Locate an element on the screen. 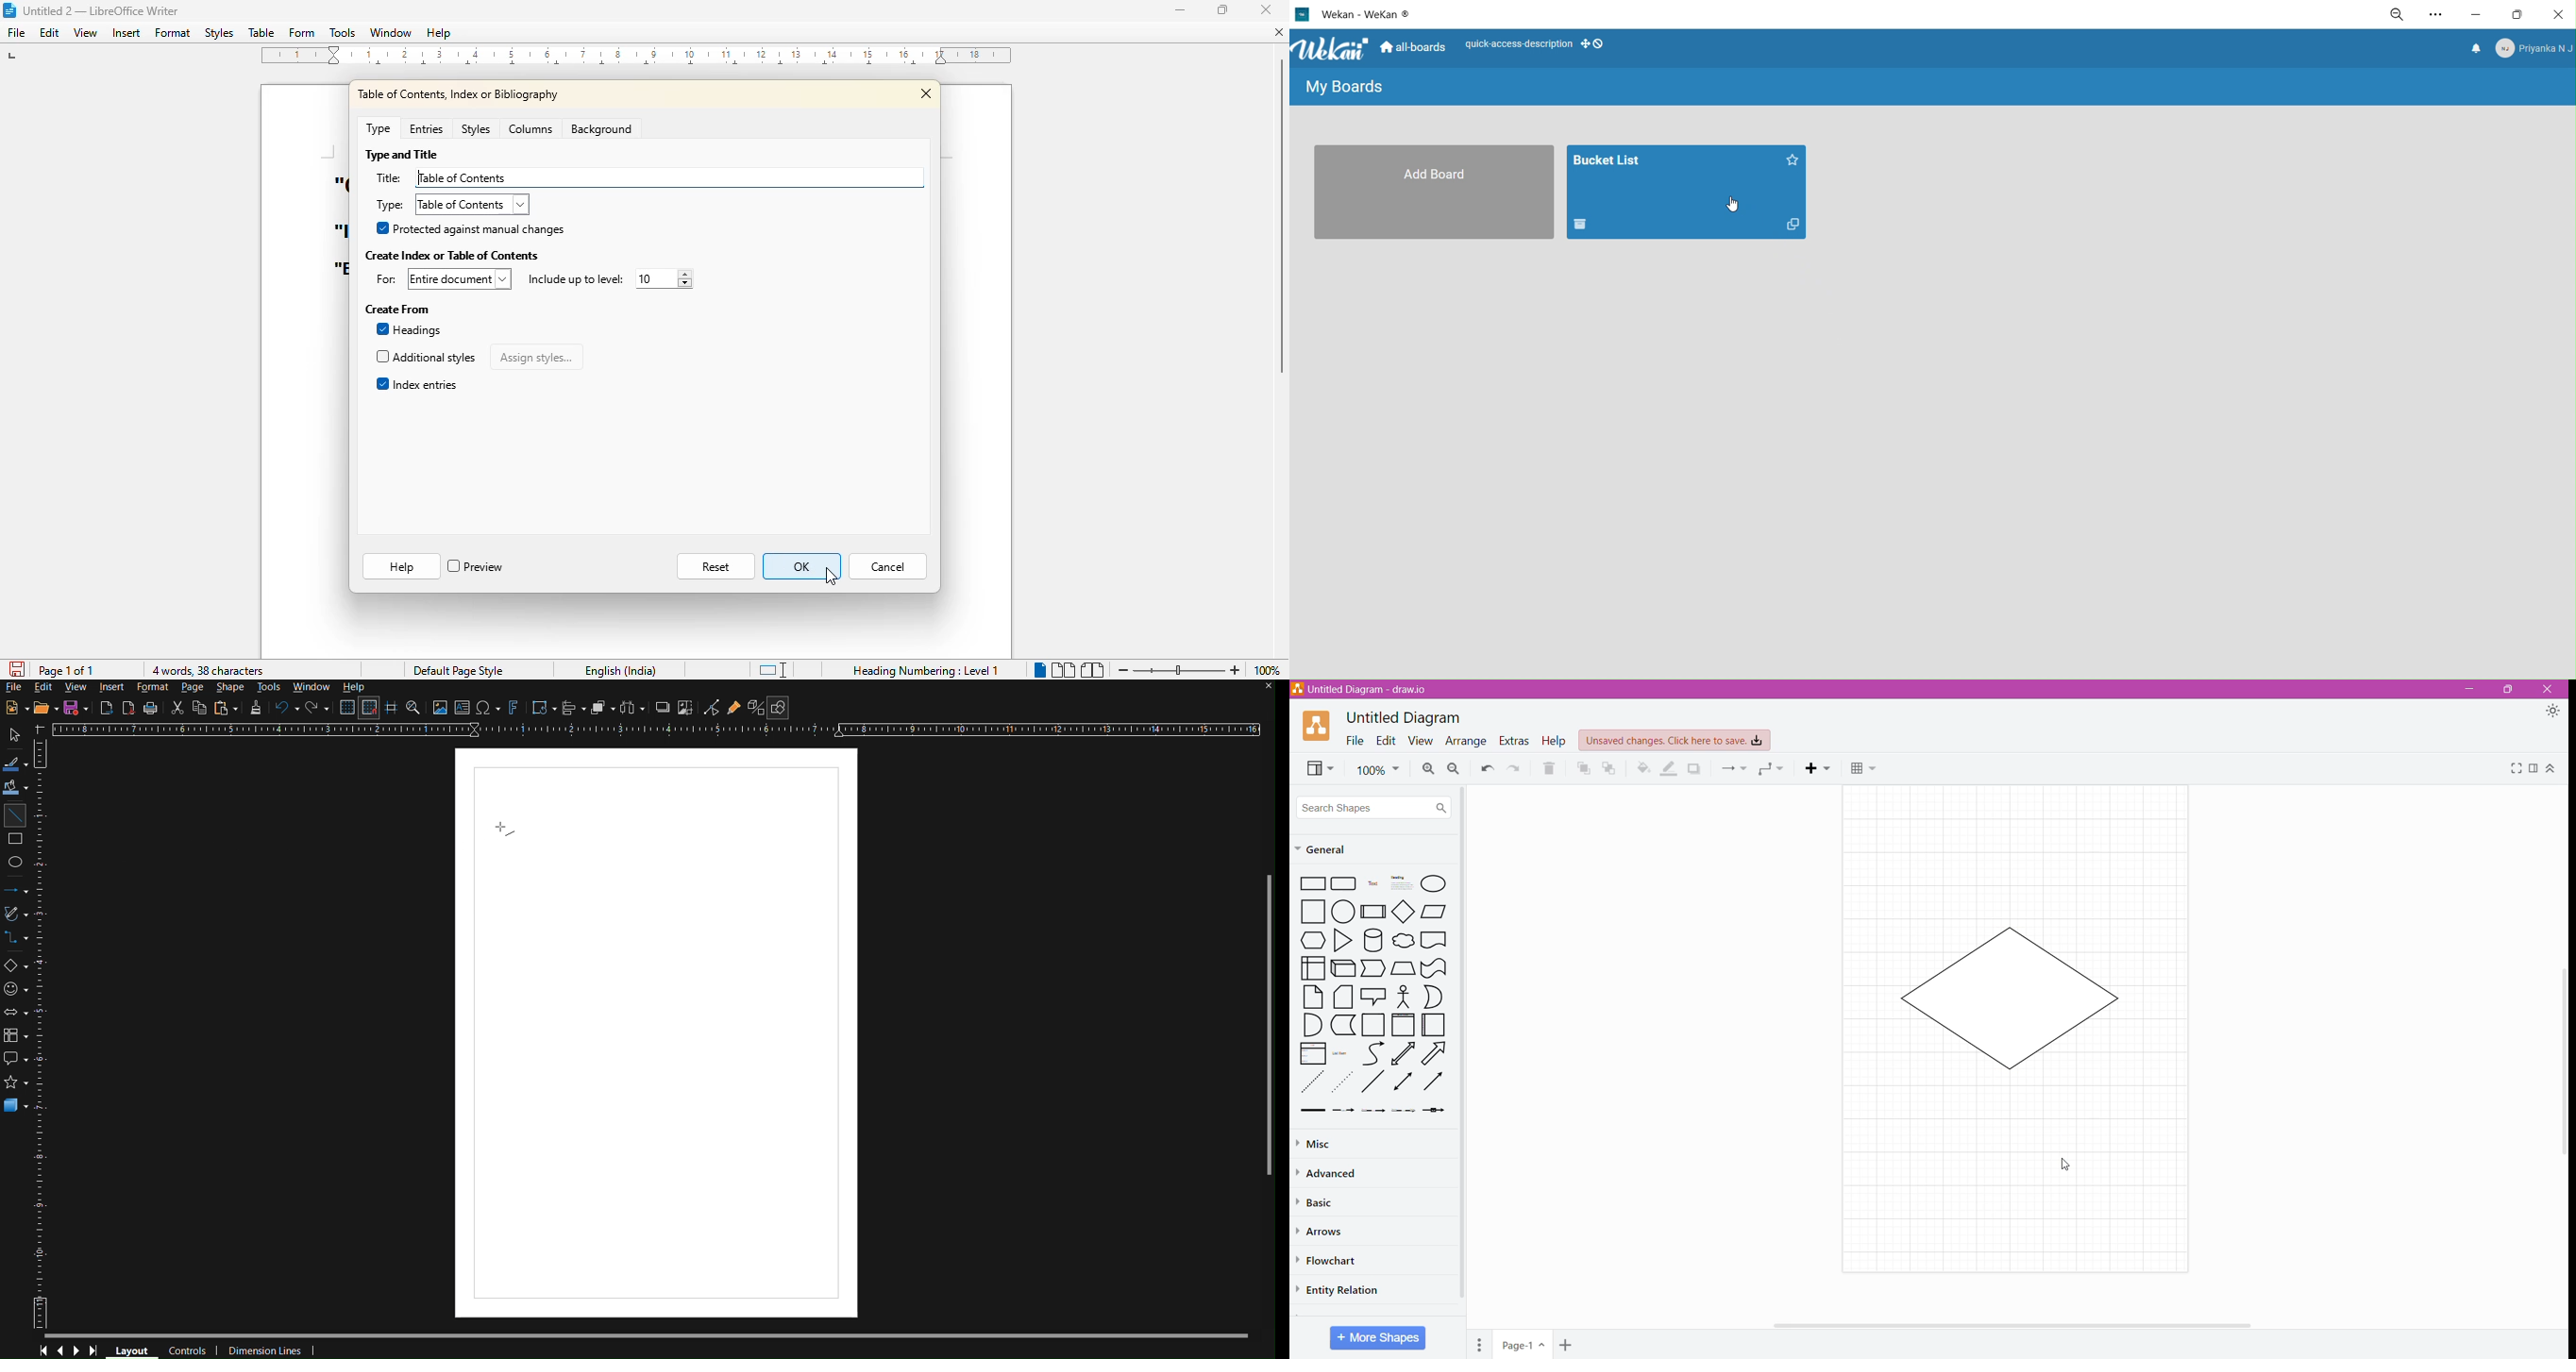 Image resolution: width=2576 pixels, height=1372 pixels. Scrollbar is located at coordinates (646, 1336).